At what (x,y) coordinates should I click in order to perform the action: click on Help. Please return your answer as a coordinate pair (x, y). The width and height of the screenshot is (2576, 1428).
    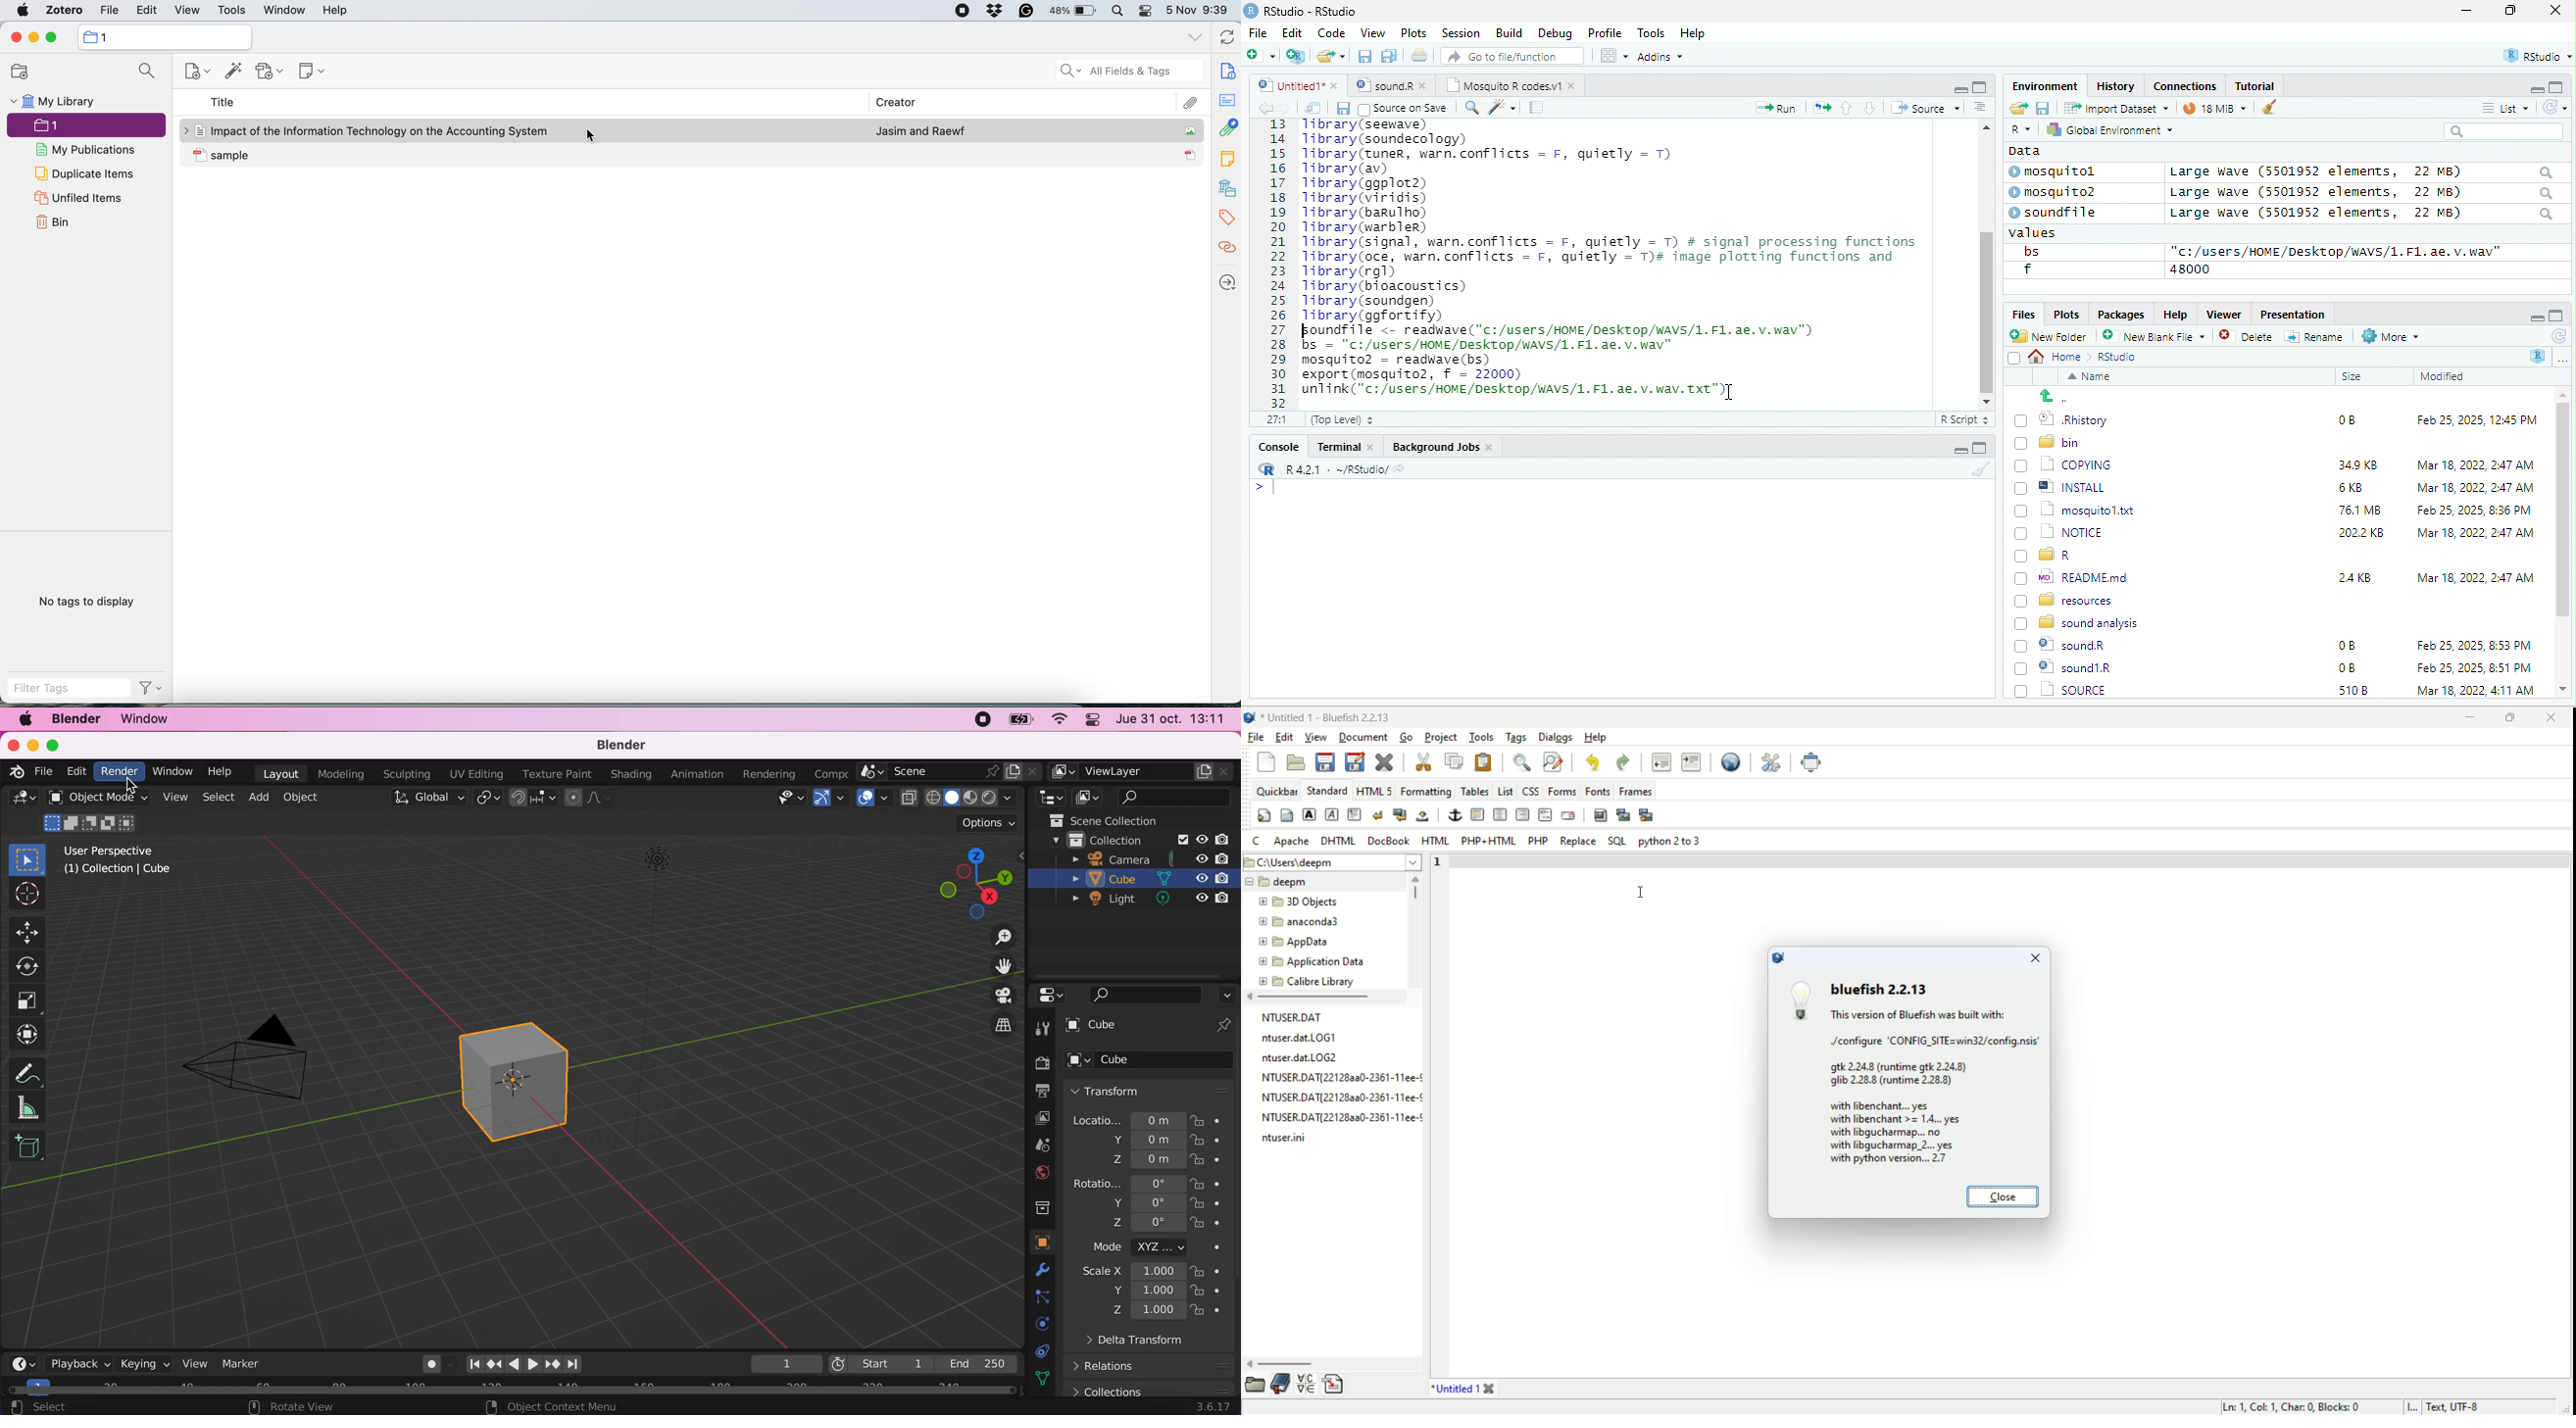
    Looking at the image, I should click on (2175, 313).